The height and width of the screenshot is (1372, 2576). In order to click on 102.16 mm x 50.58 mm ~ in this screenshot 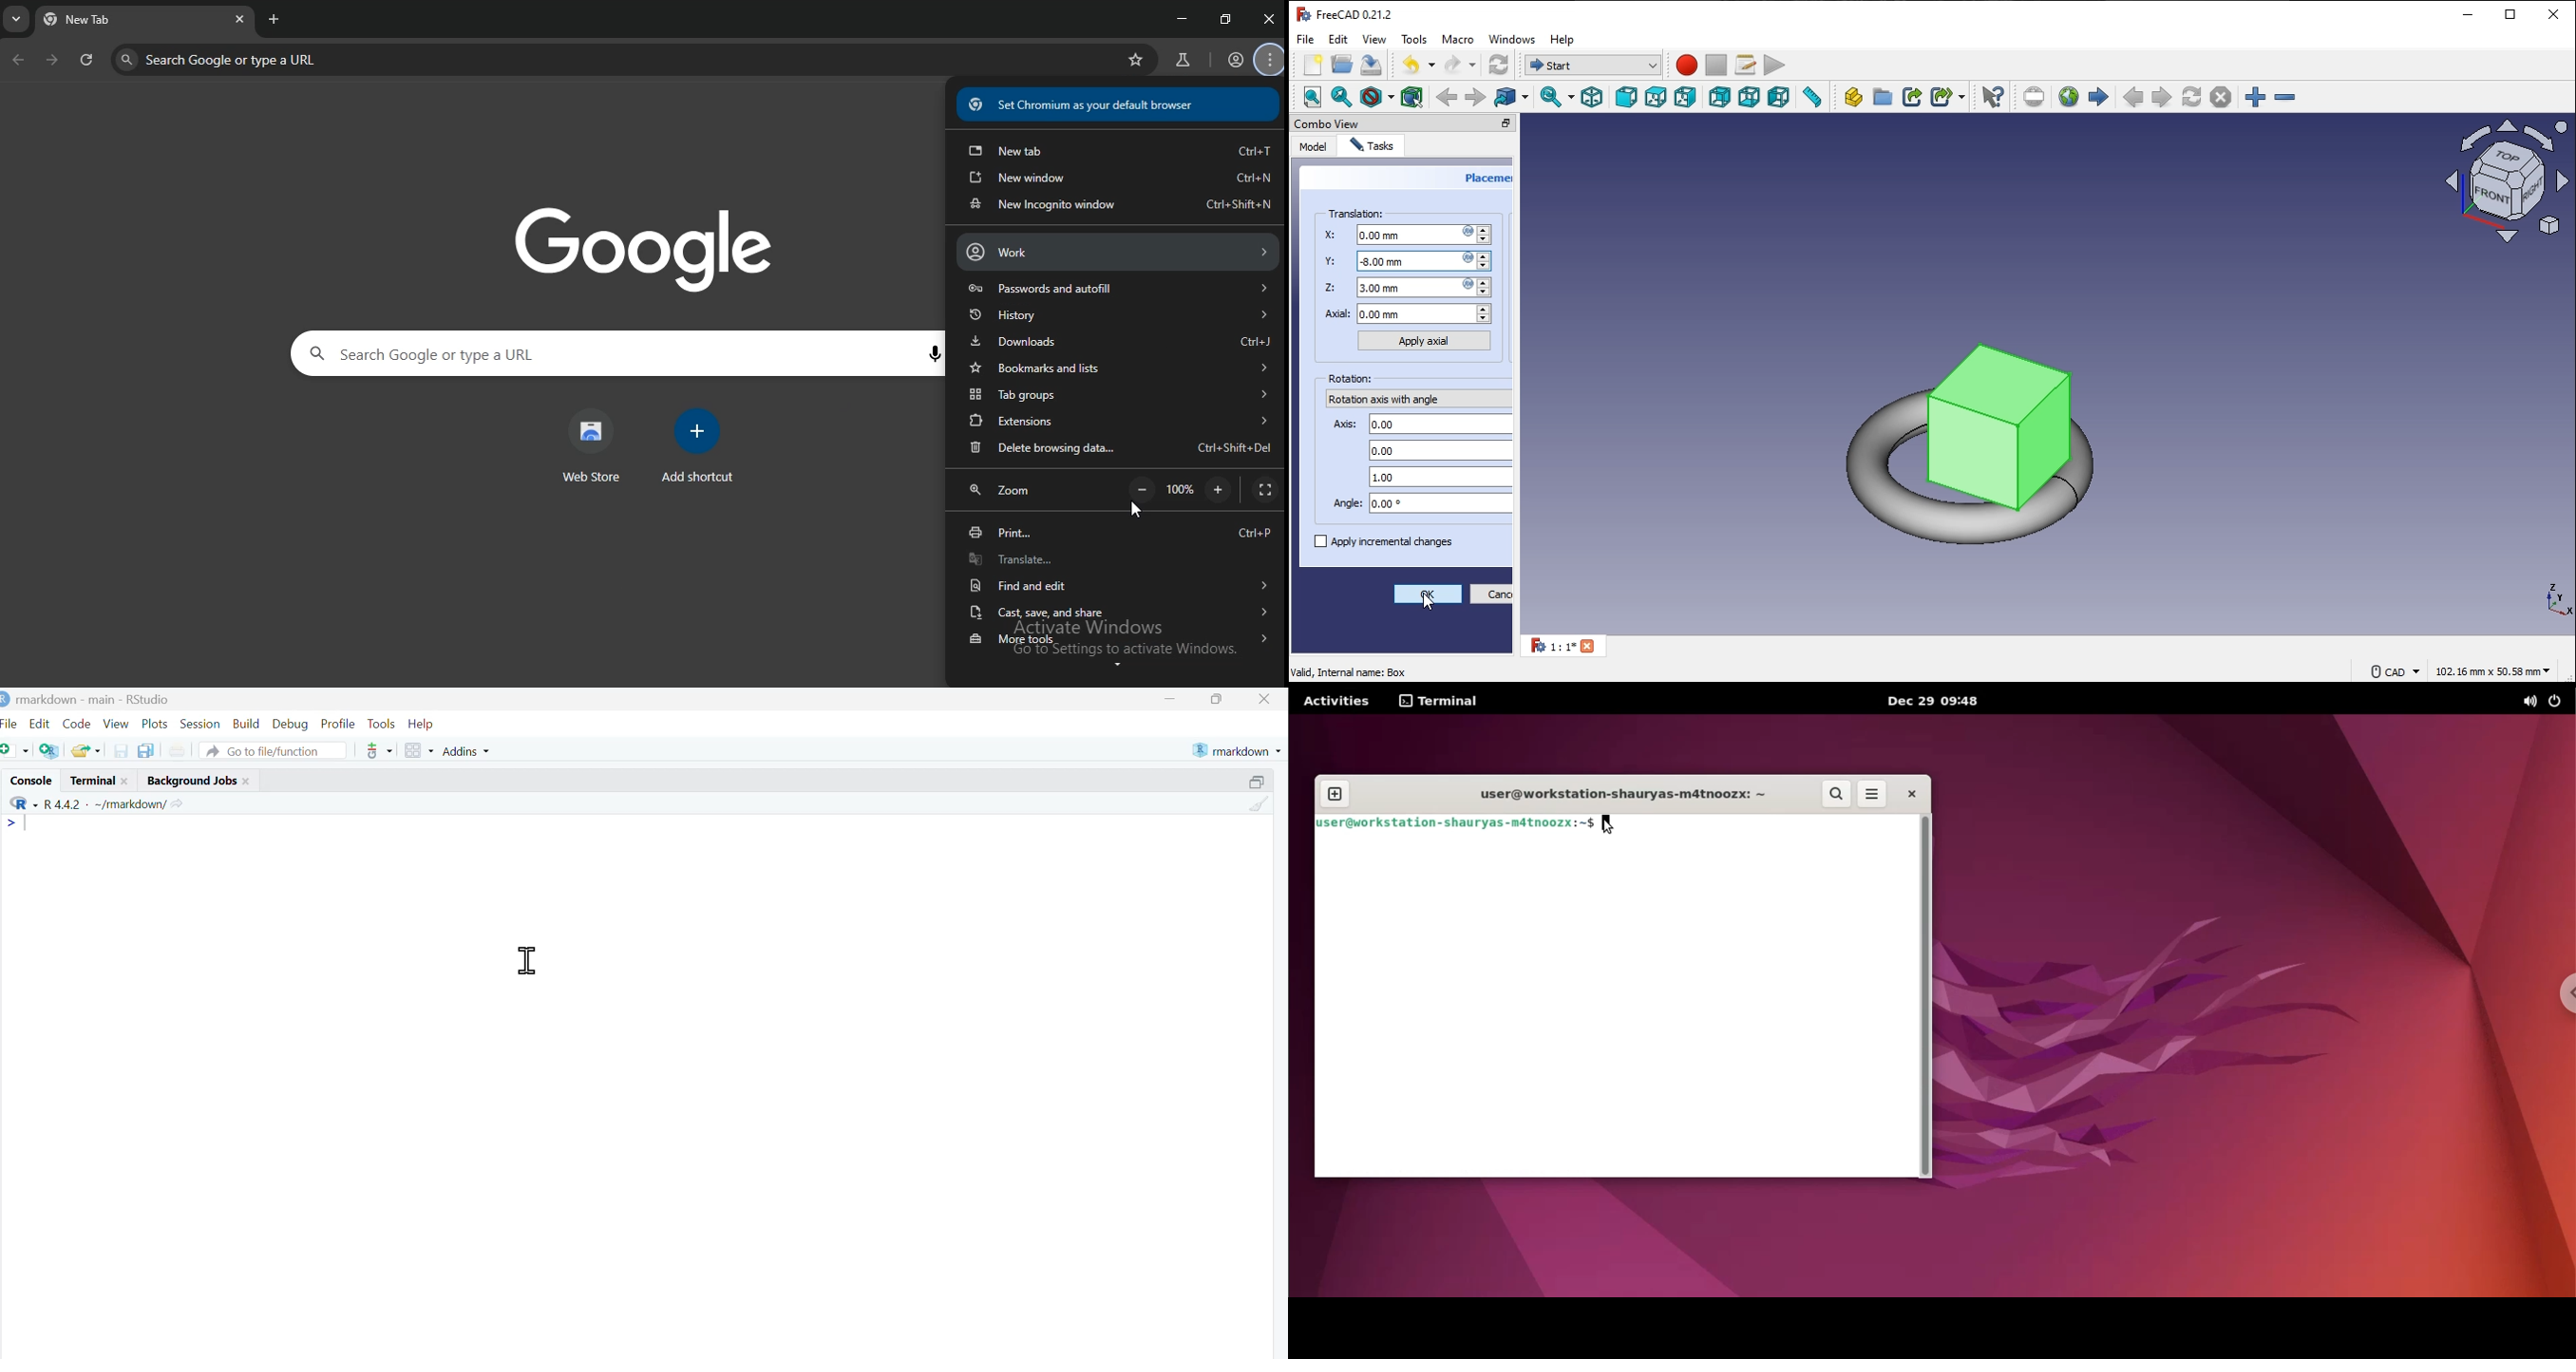, I will do `click(2491, 671)`.